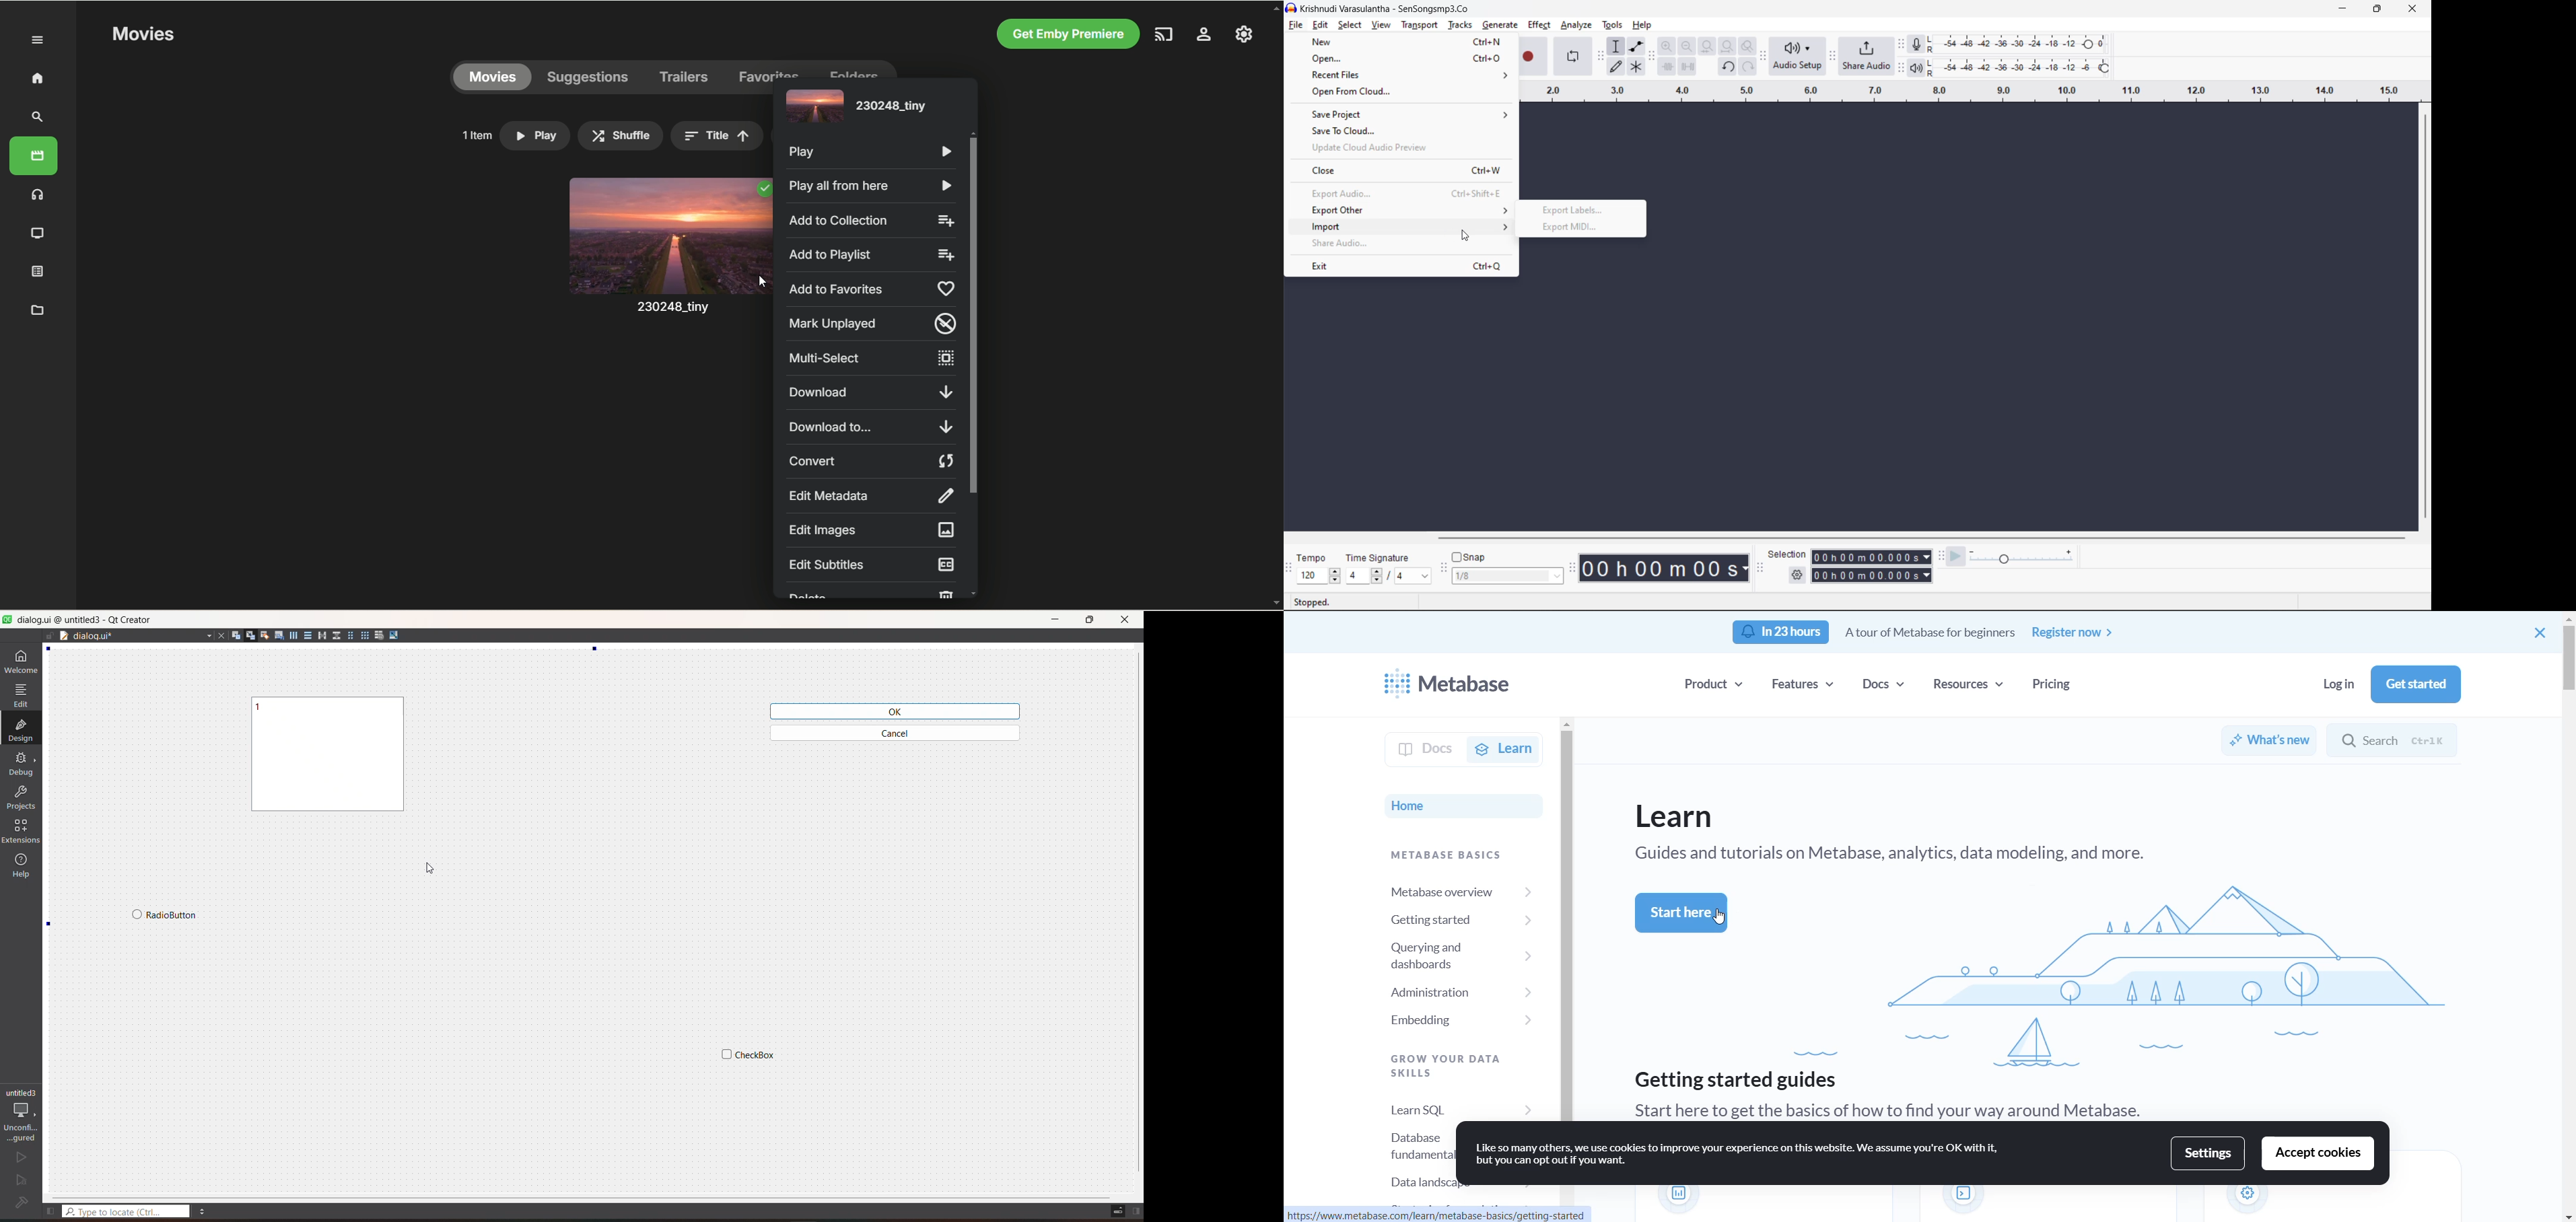  What do you see at coordinates (2026, 43) in the screenshot?
I see `recording level` at bounding box center [2026, 43].